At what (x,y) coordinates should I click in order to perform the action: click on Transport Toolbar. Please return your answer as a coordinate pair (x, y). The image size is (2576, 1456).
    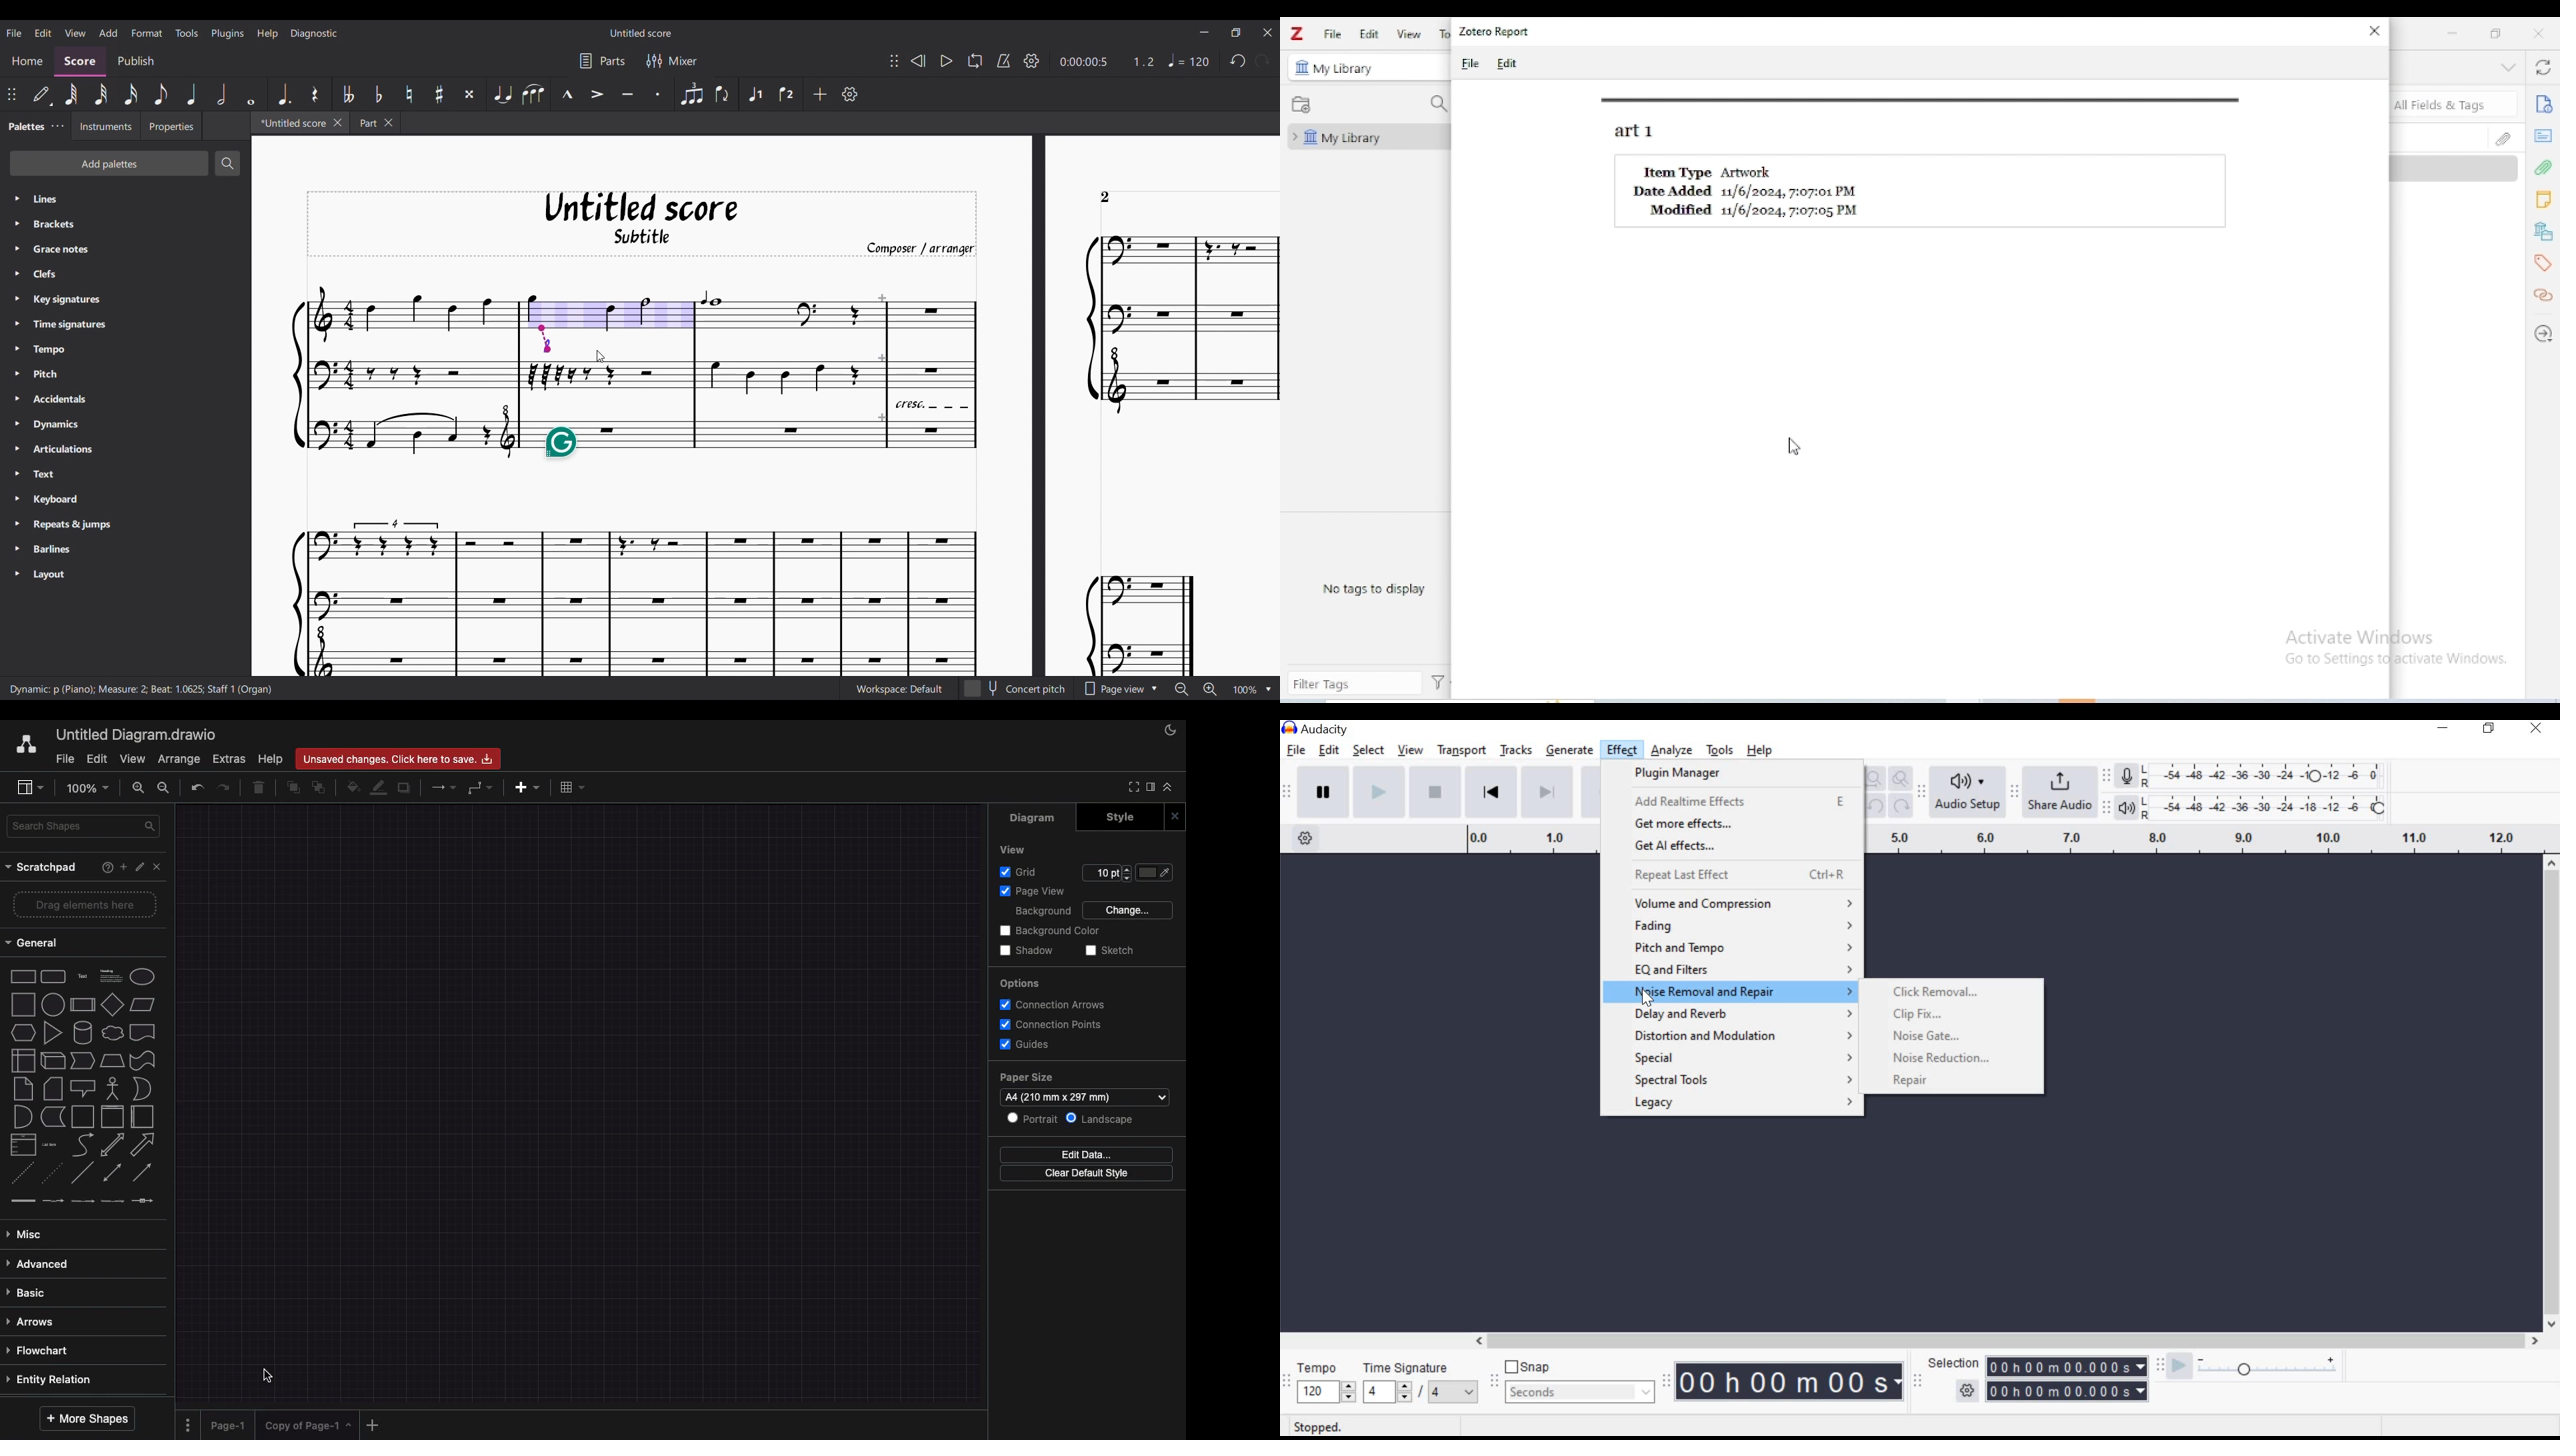
    Looking at the image, I should click on (1288, 793).